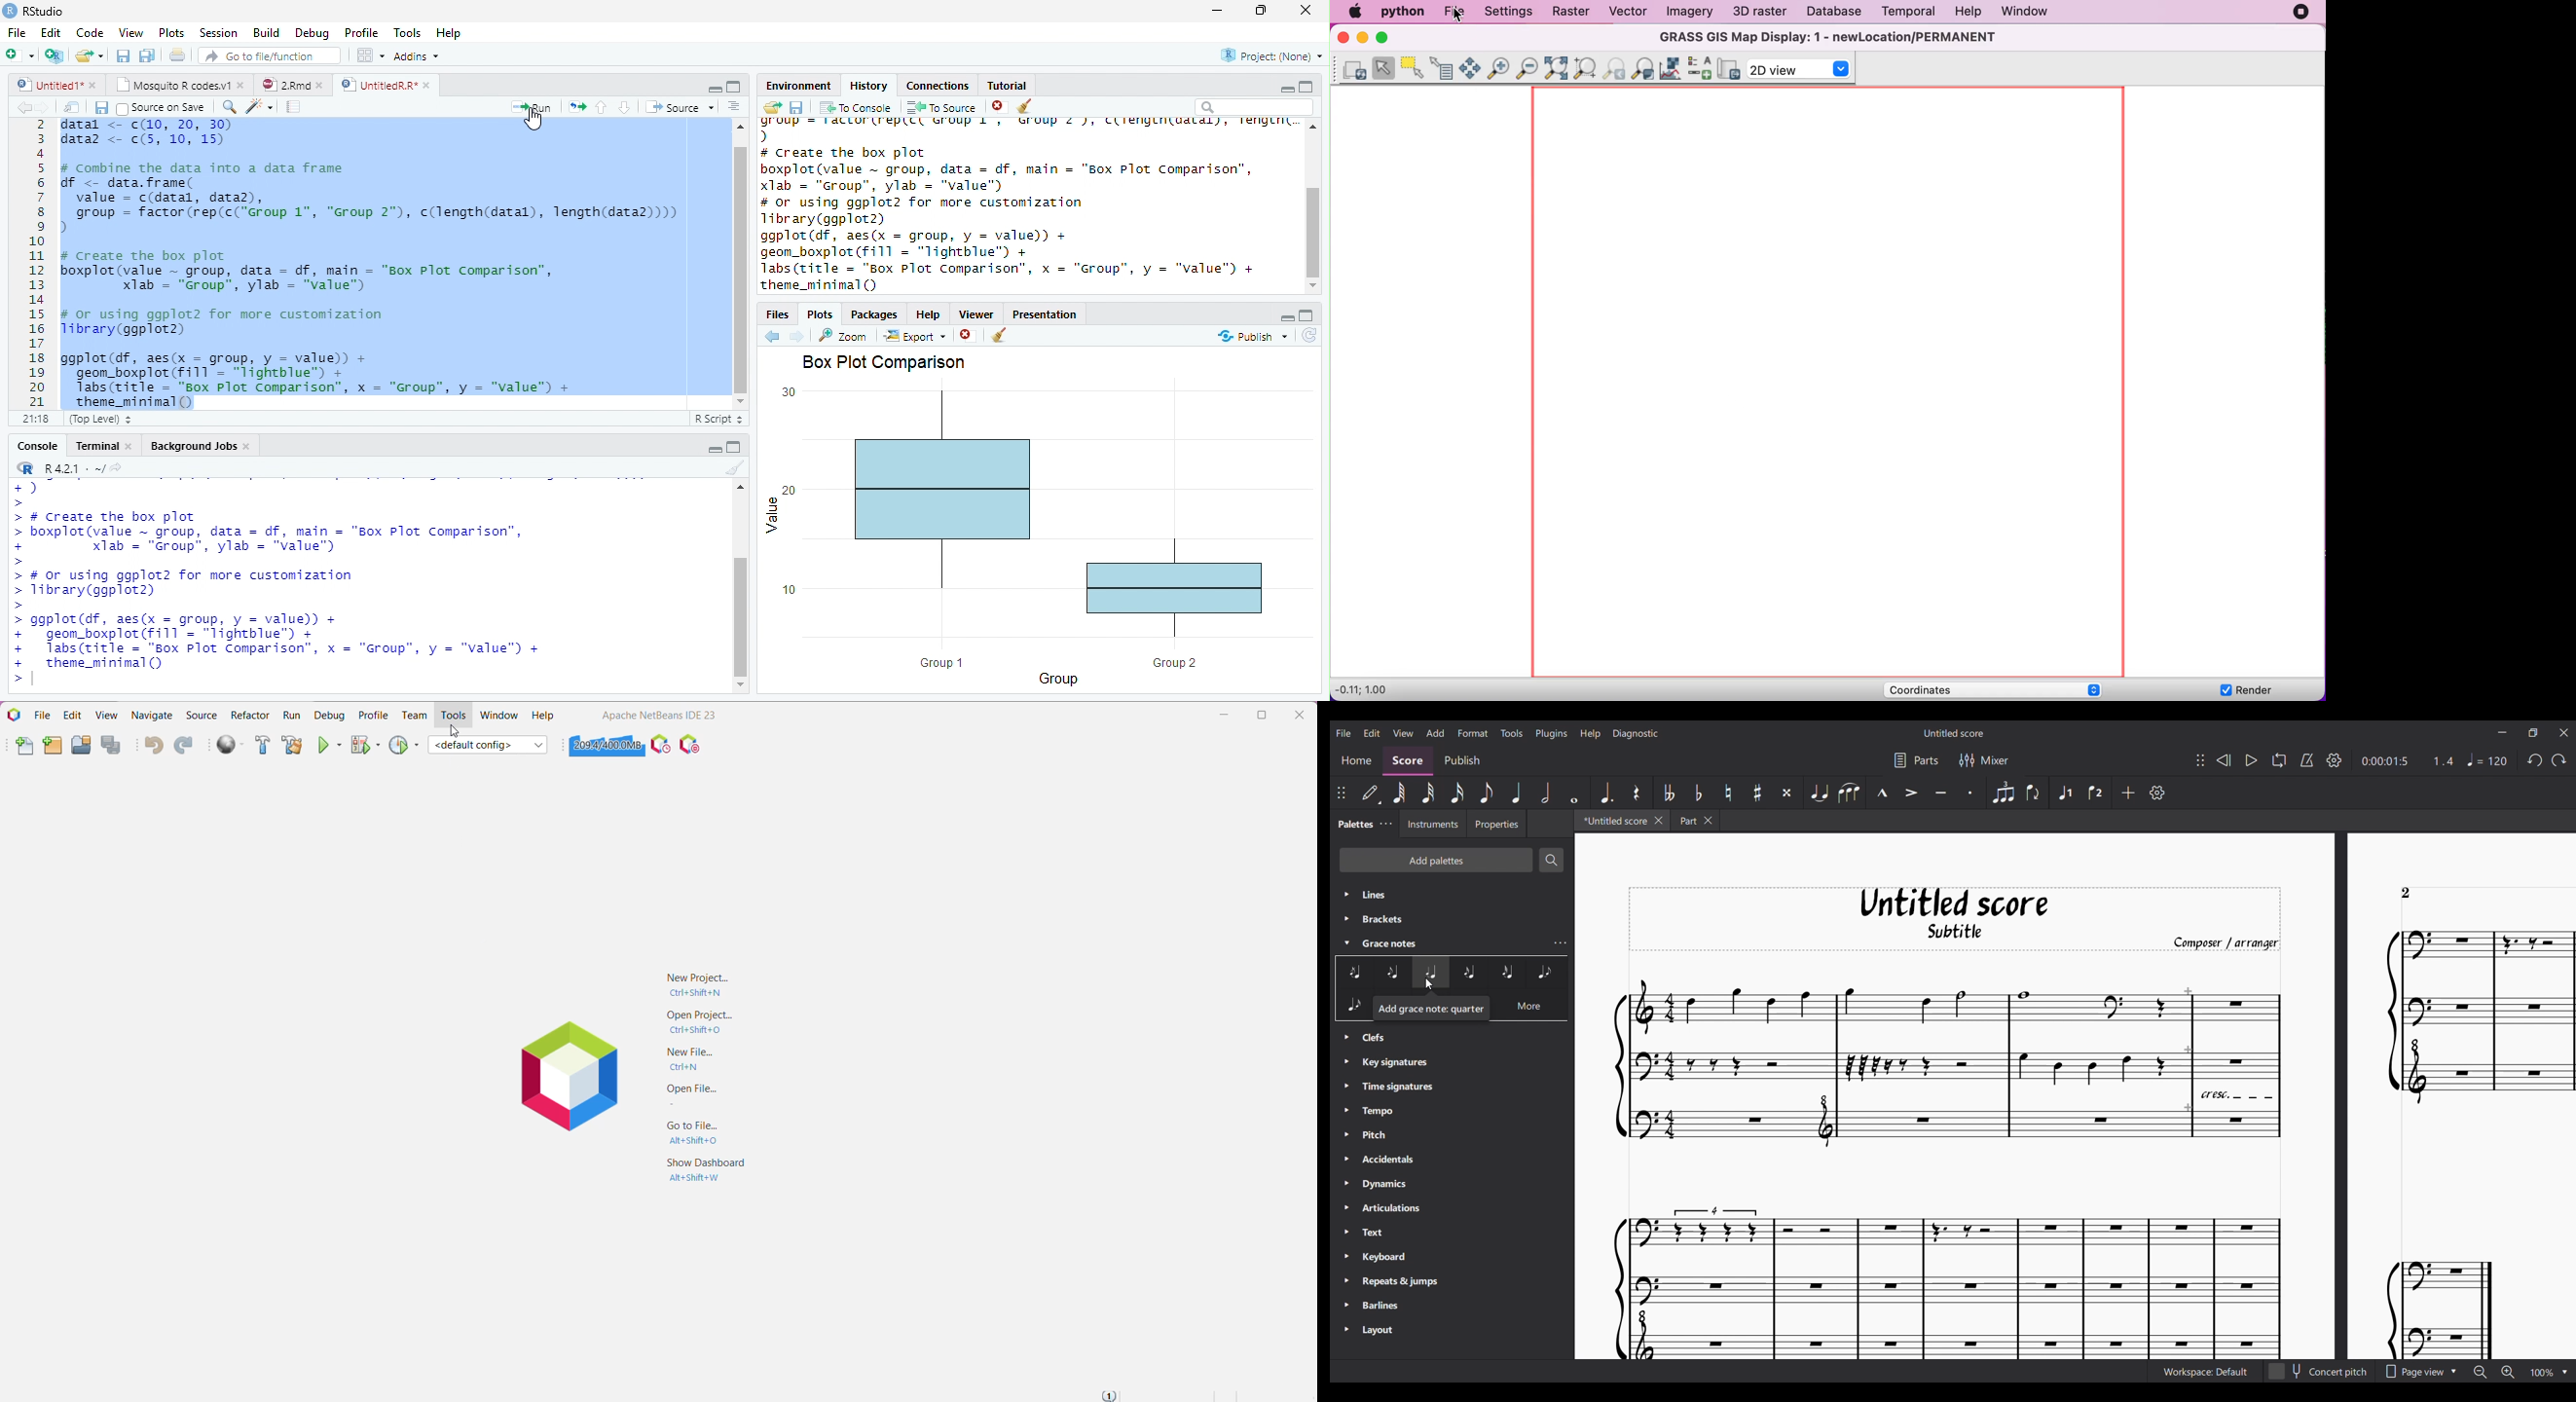 The height and width of the screenshot is (1428, 2576). I want to click on Save current document, so click(100, 107).